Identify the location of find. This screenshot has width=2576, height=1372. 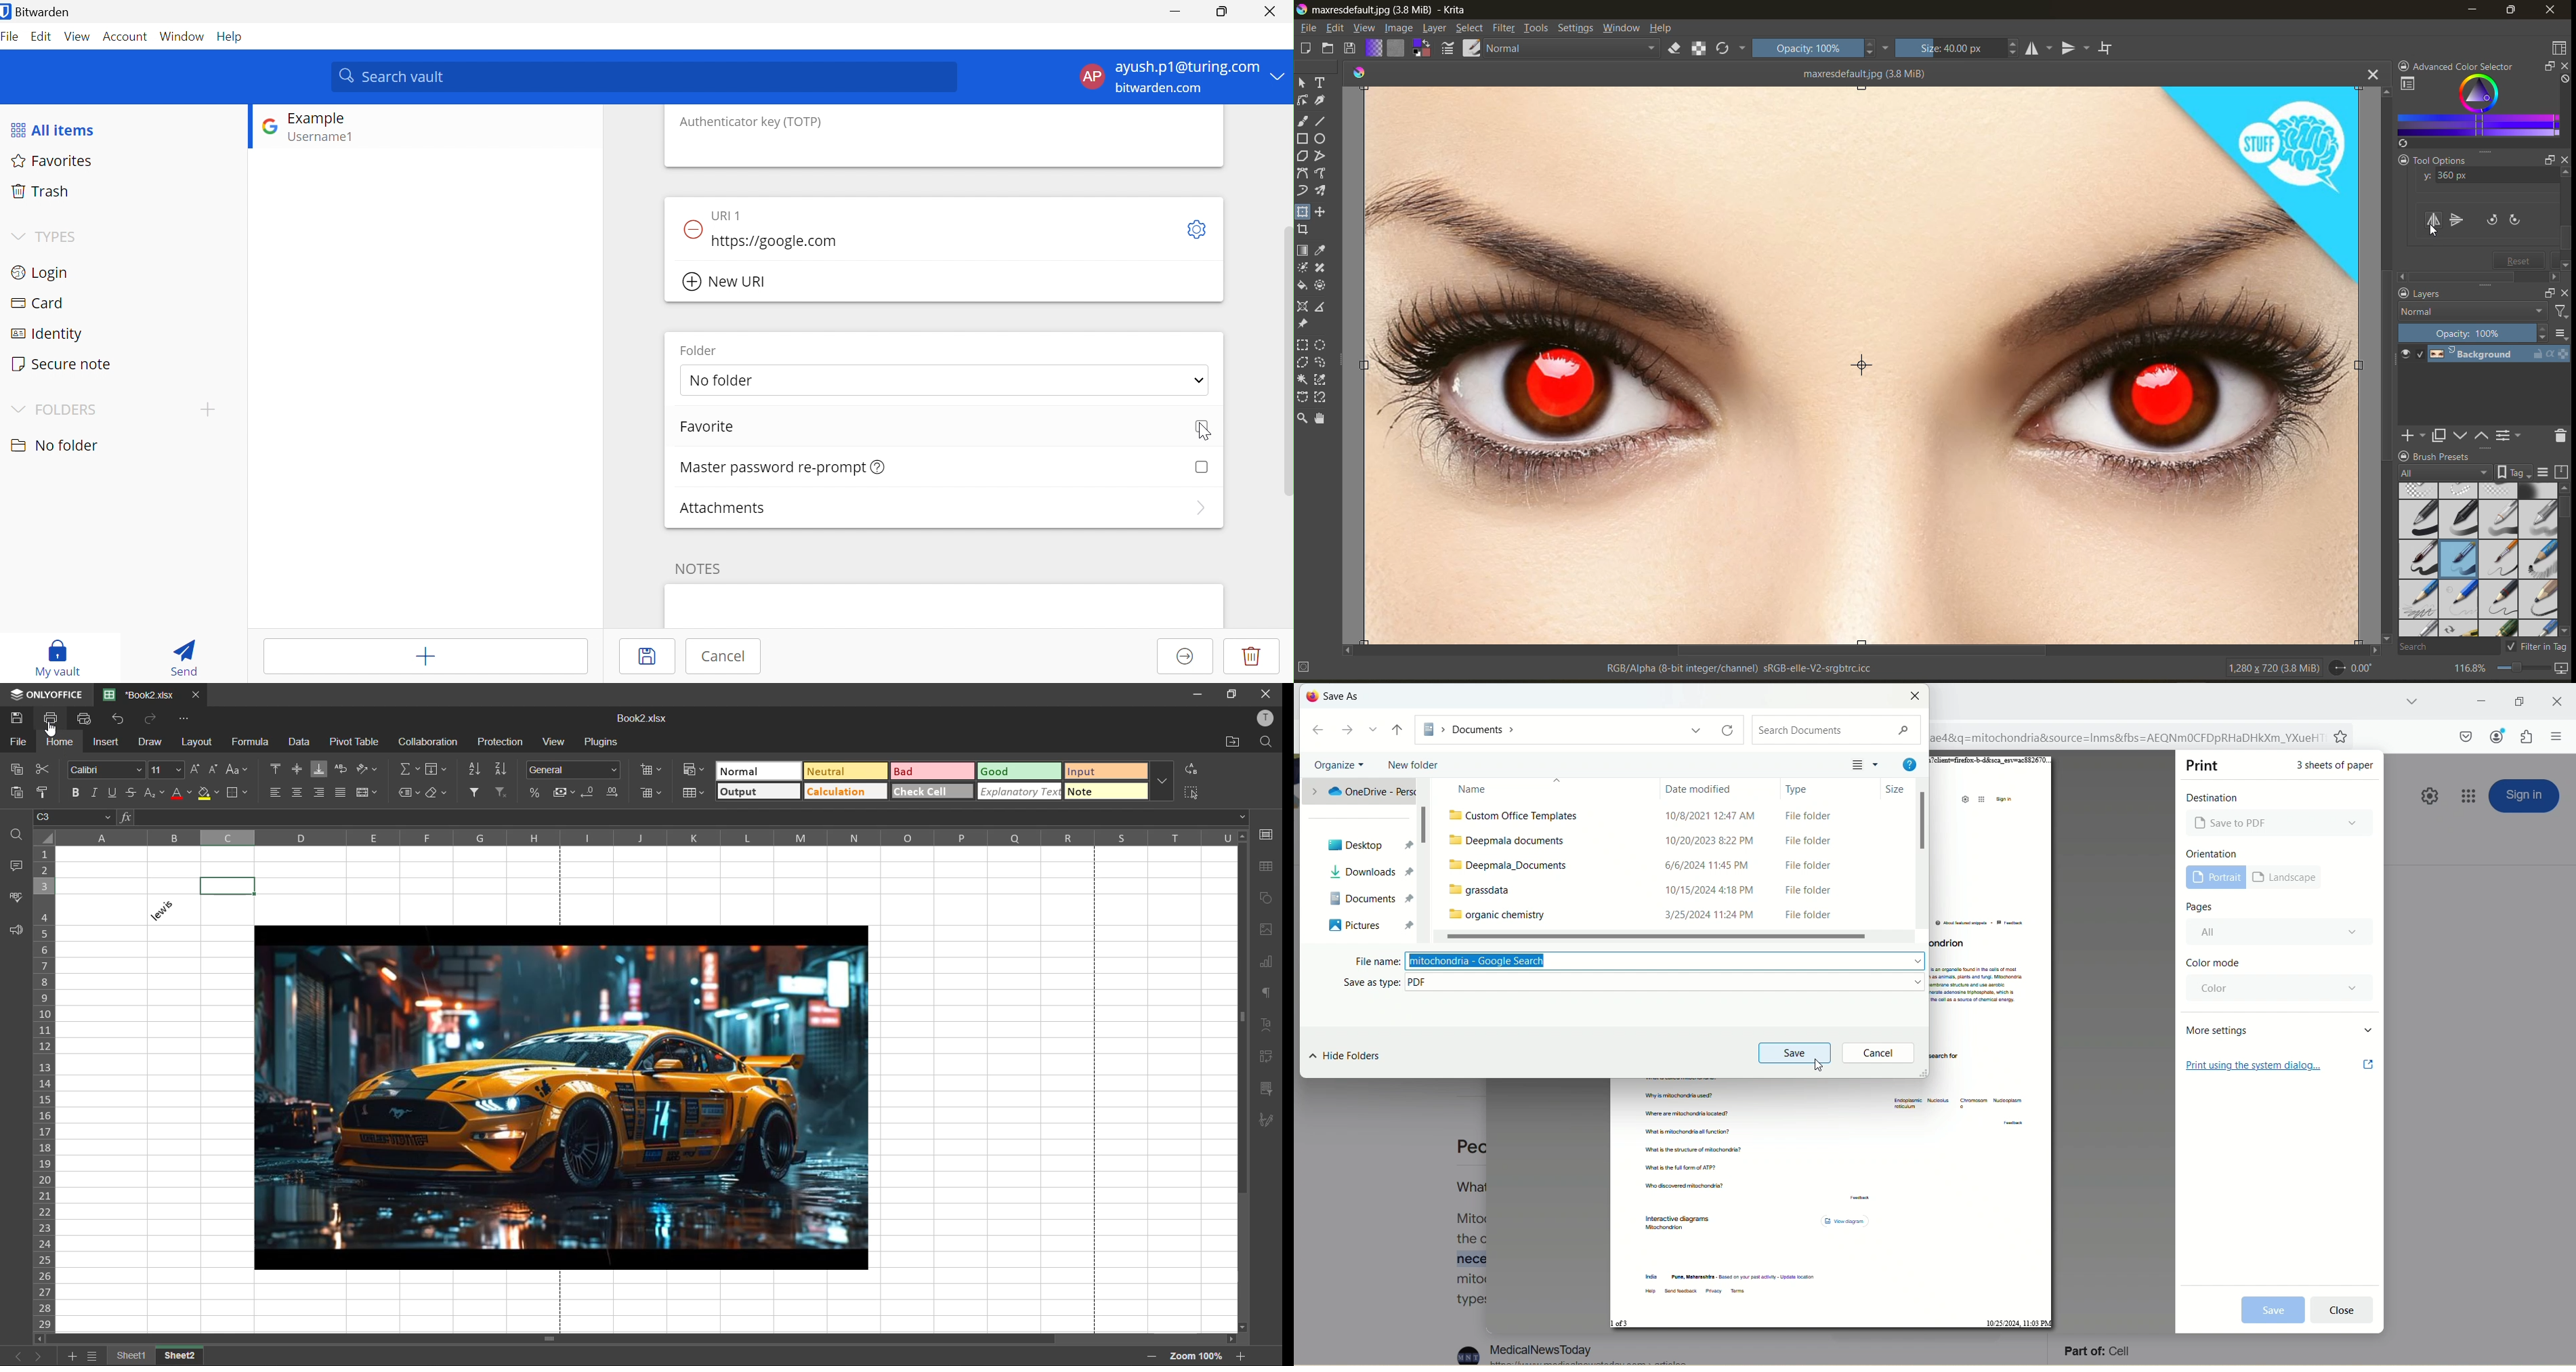
(1270, 745).